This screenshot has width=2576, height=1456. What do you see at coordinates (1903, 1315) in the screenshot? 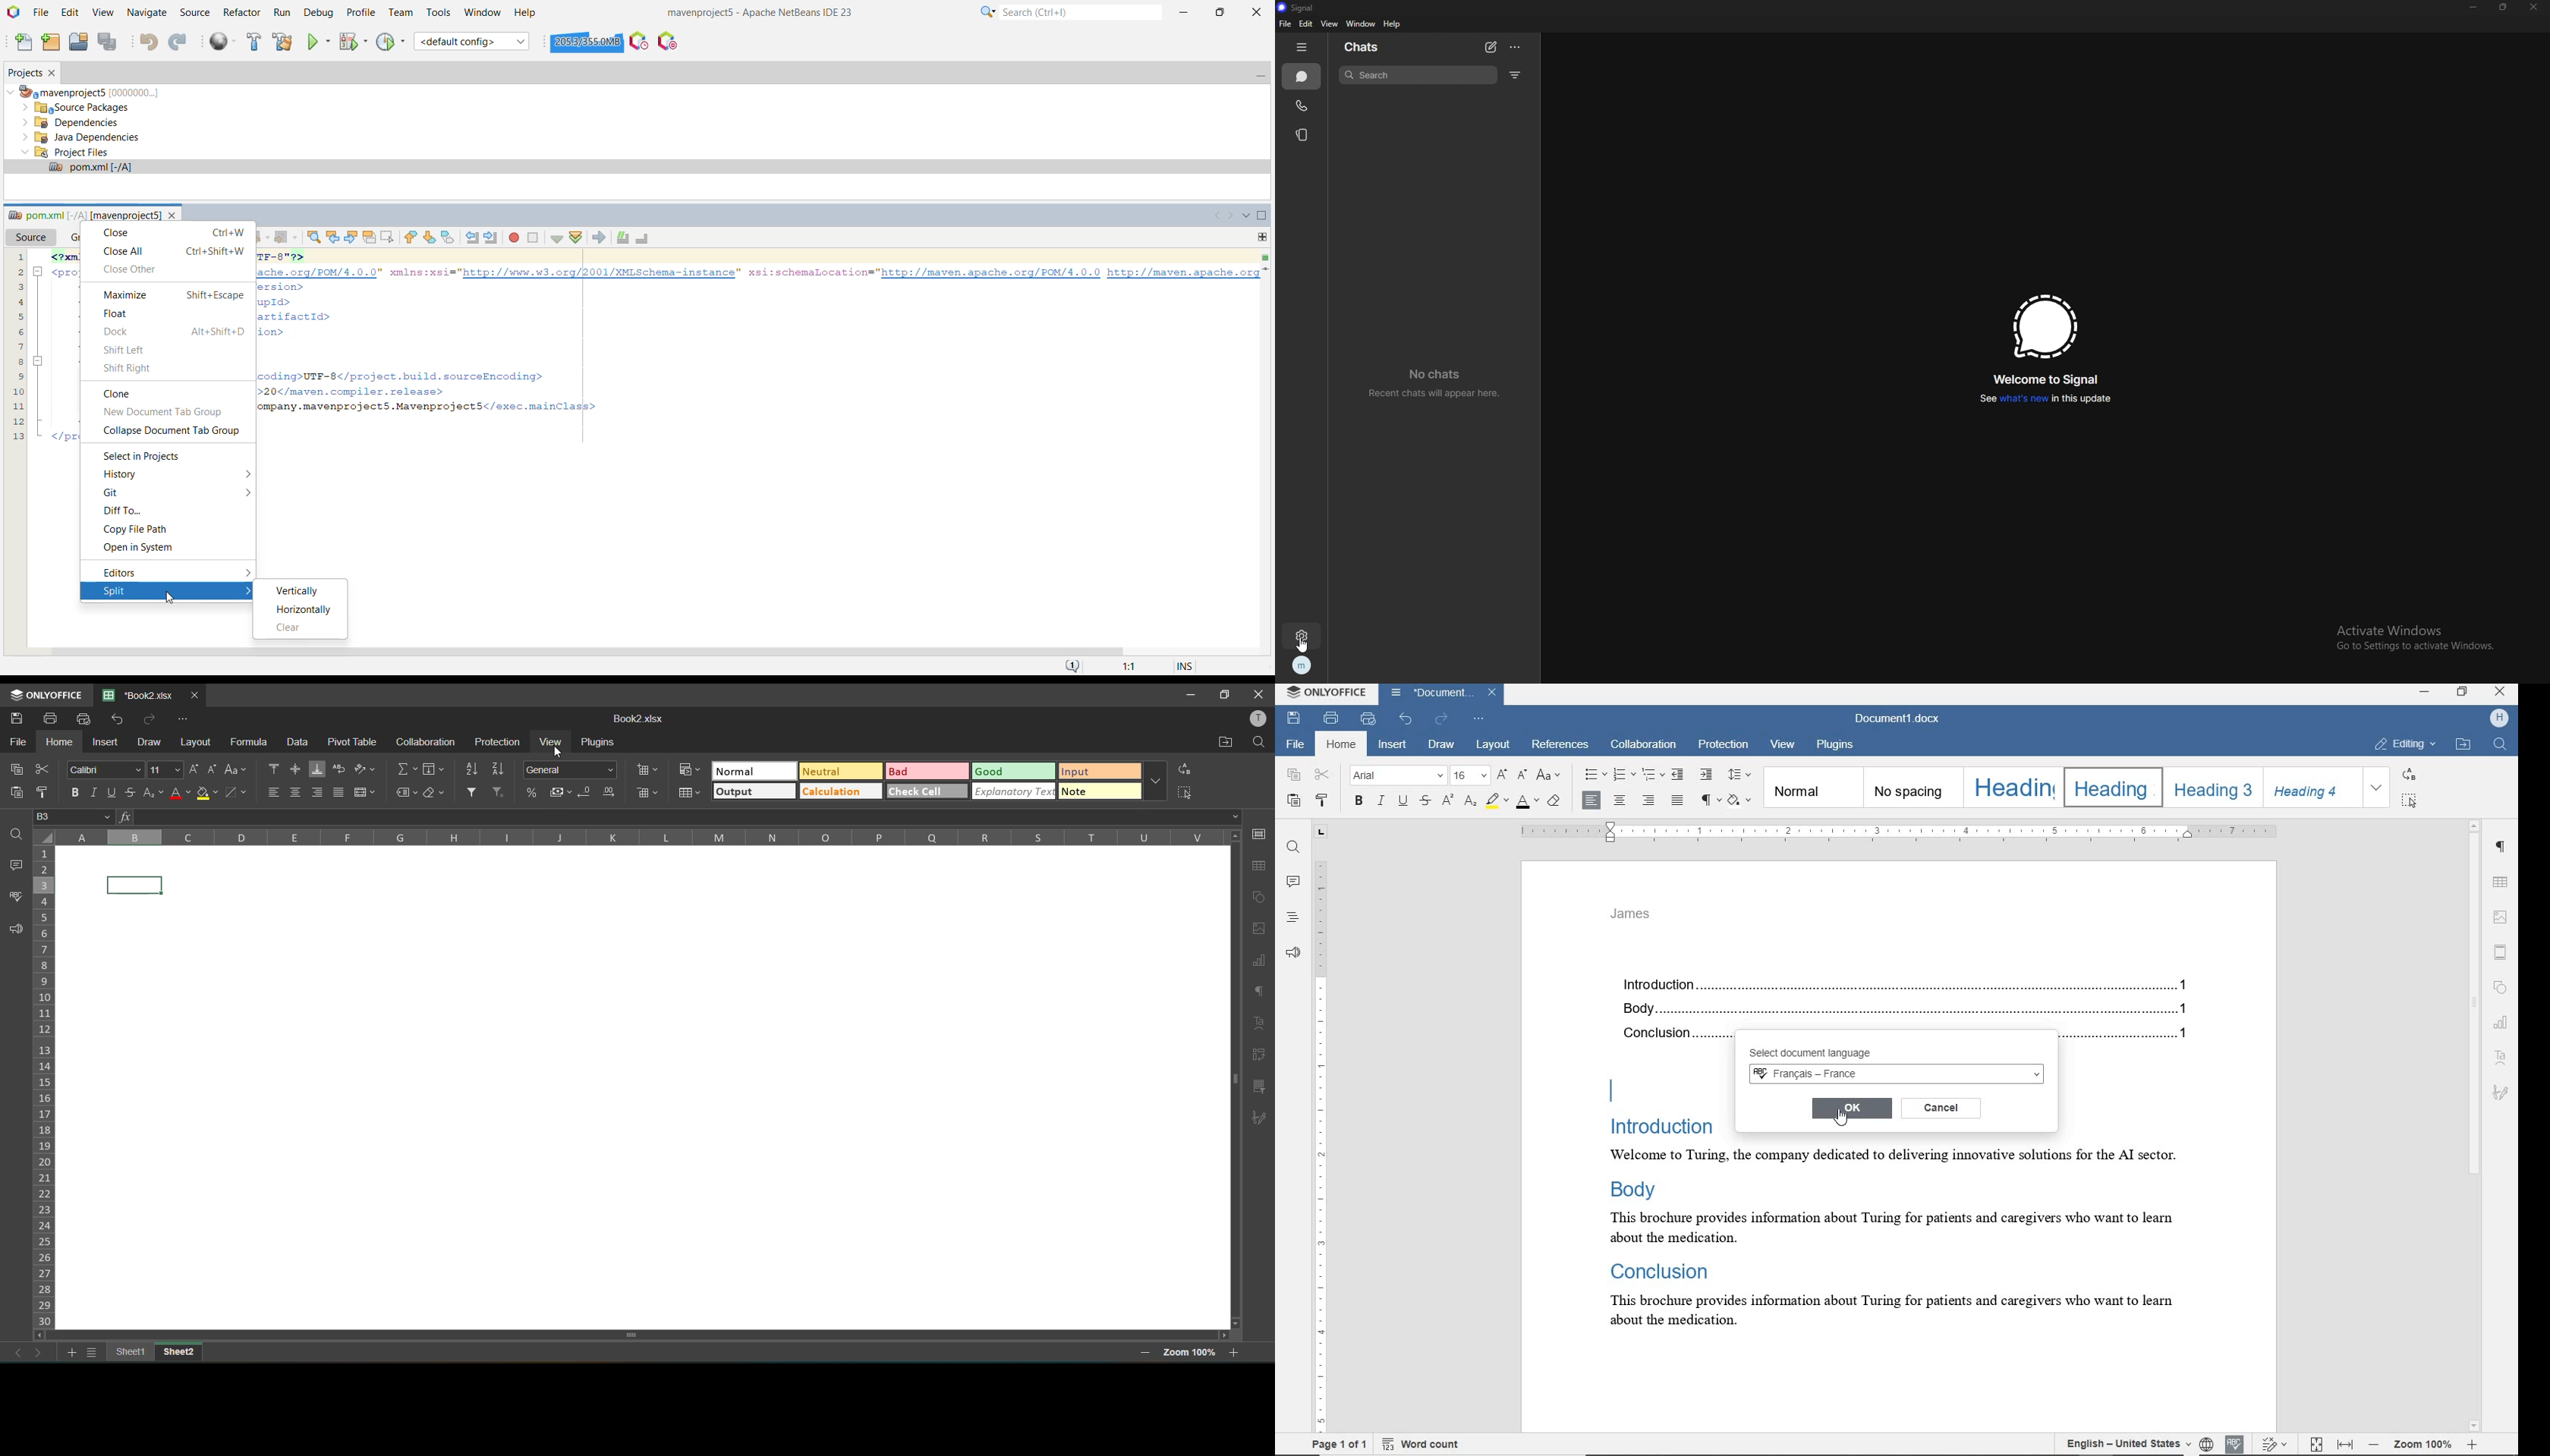
I see `this brochure provides information about Turing for patients and caregivers who want to learn about the medication` at bounding box center [1903, 1315].